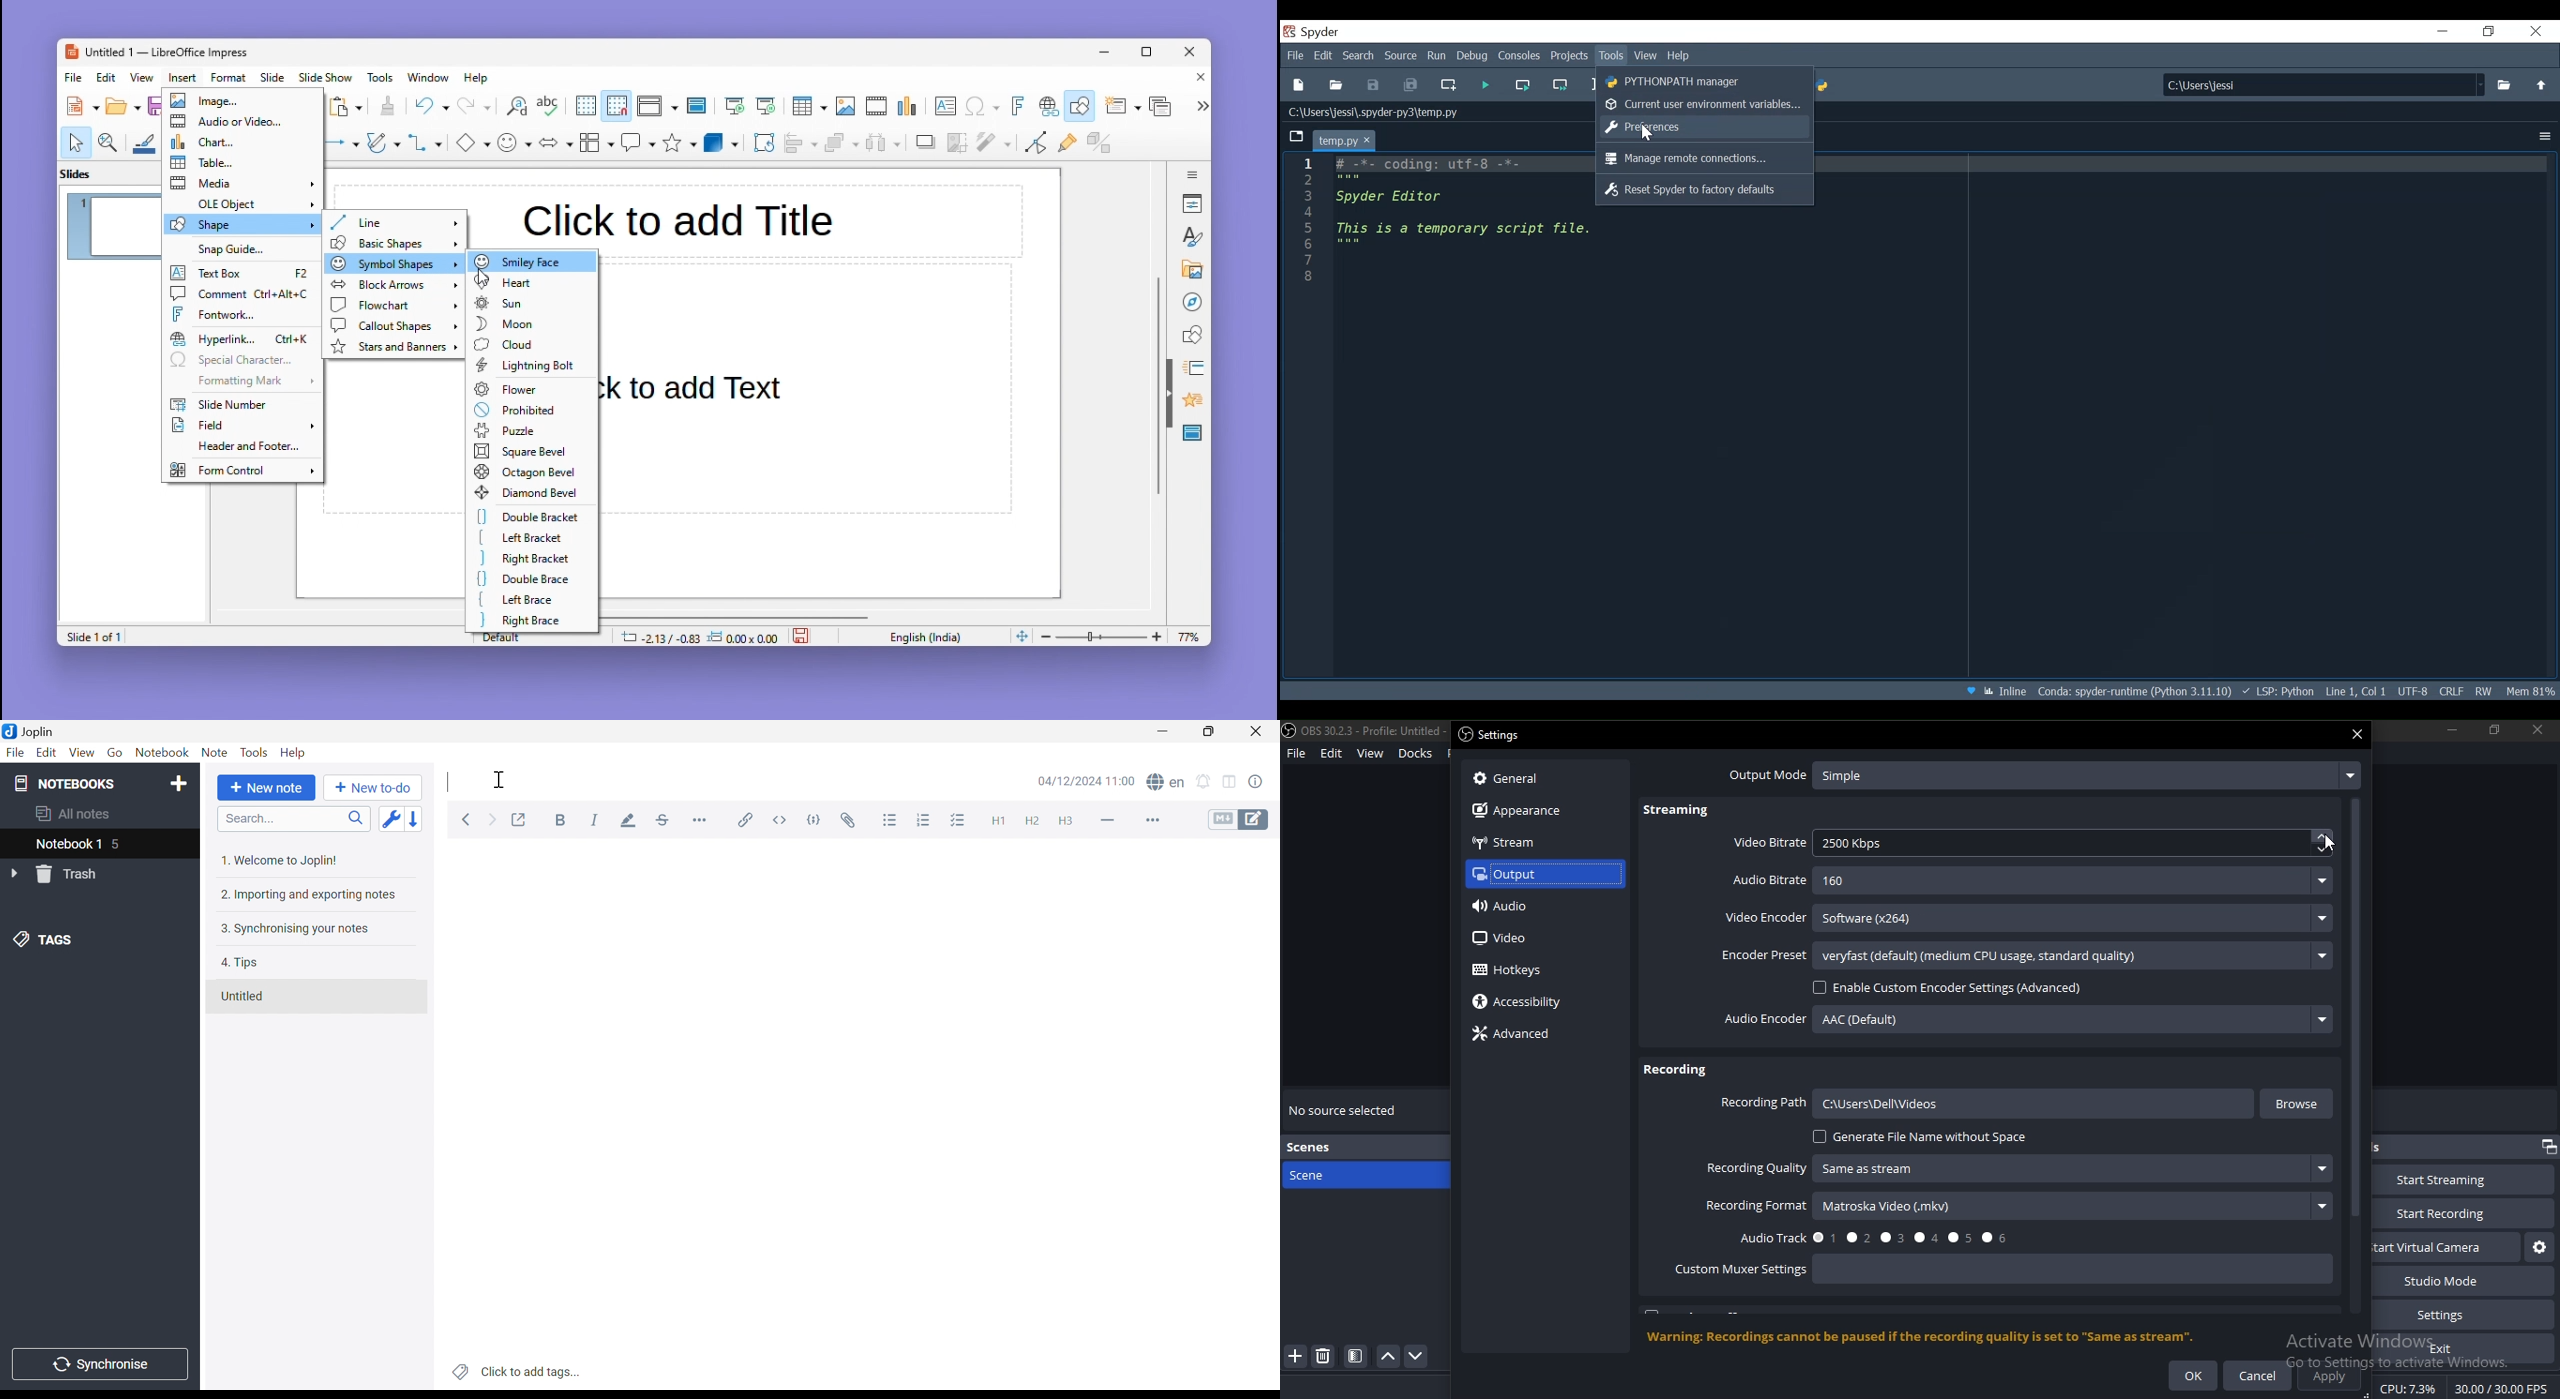  What do you see at coordinates (531, 599) in the screenshot?
I see `Left brace` at bounding box center [531, 599].